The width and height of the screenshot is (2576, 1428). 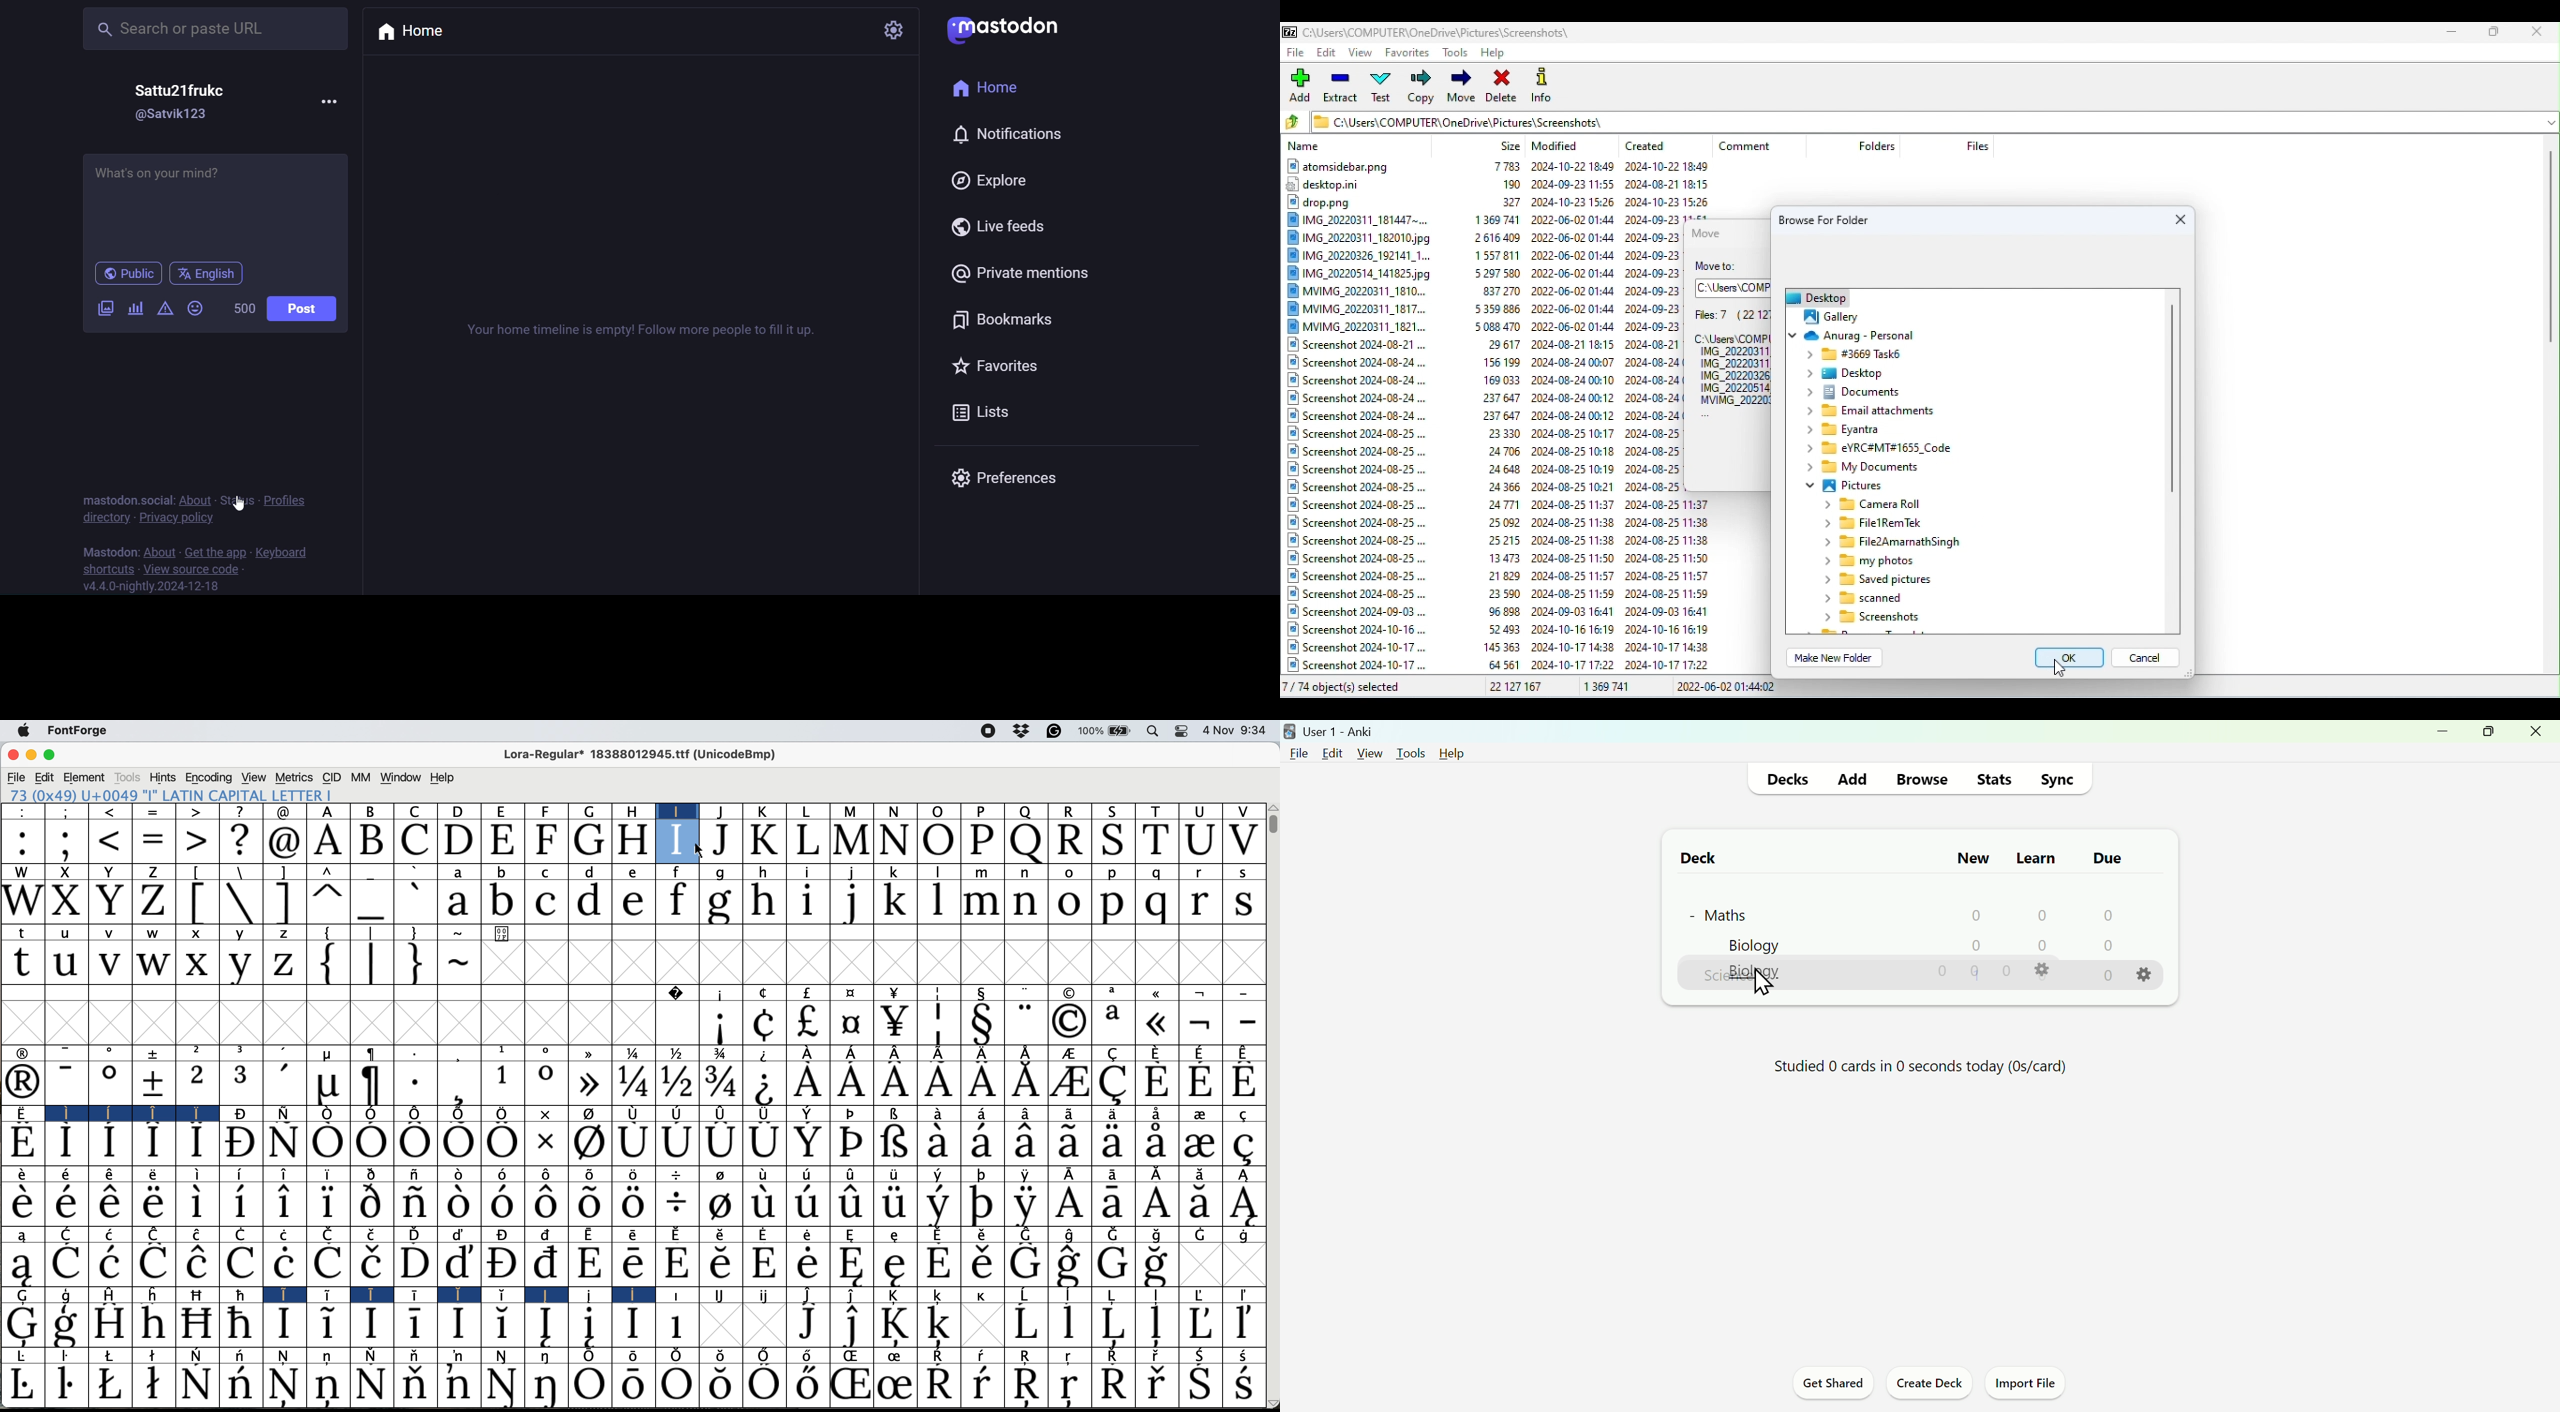 What do you see at coordinates (764, 1264) in the screenshot?
I see `Symbol` at bounding box center [764, 1264].